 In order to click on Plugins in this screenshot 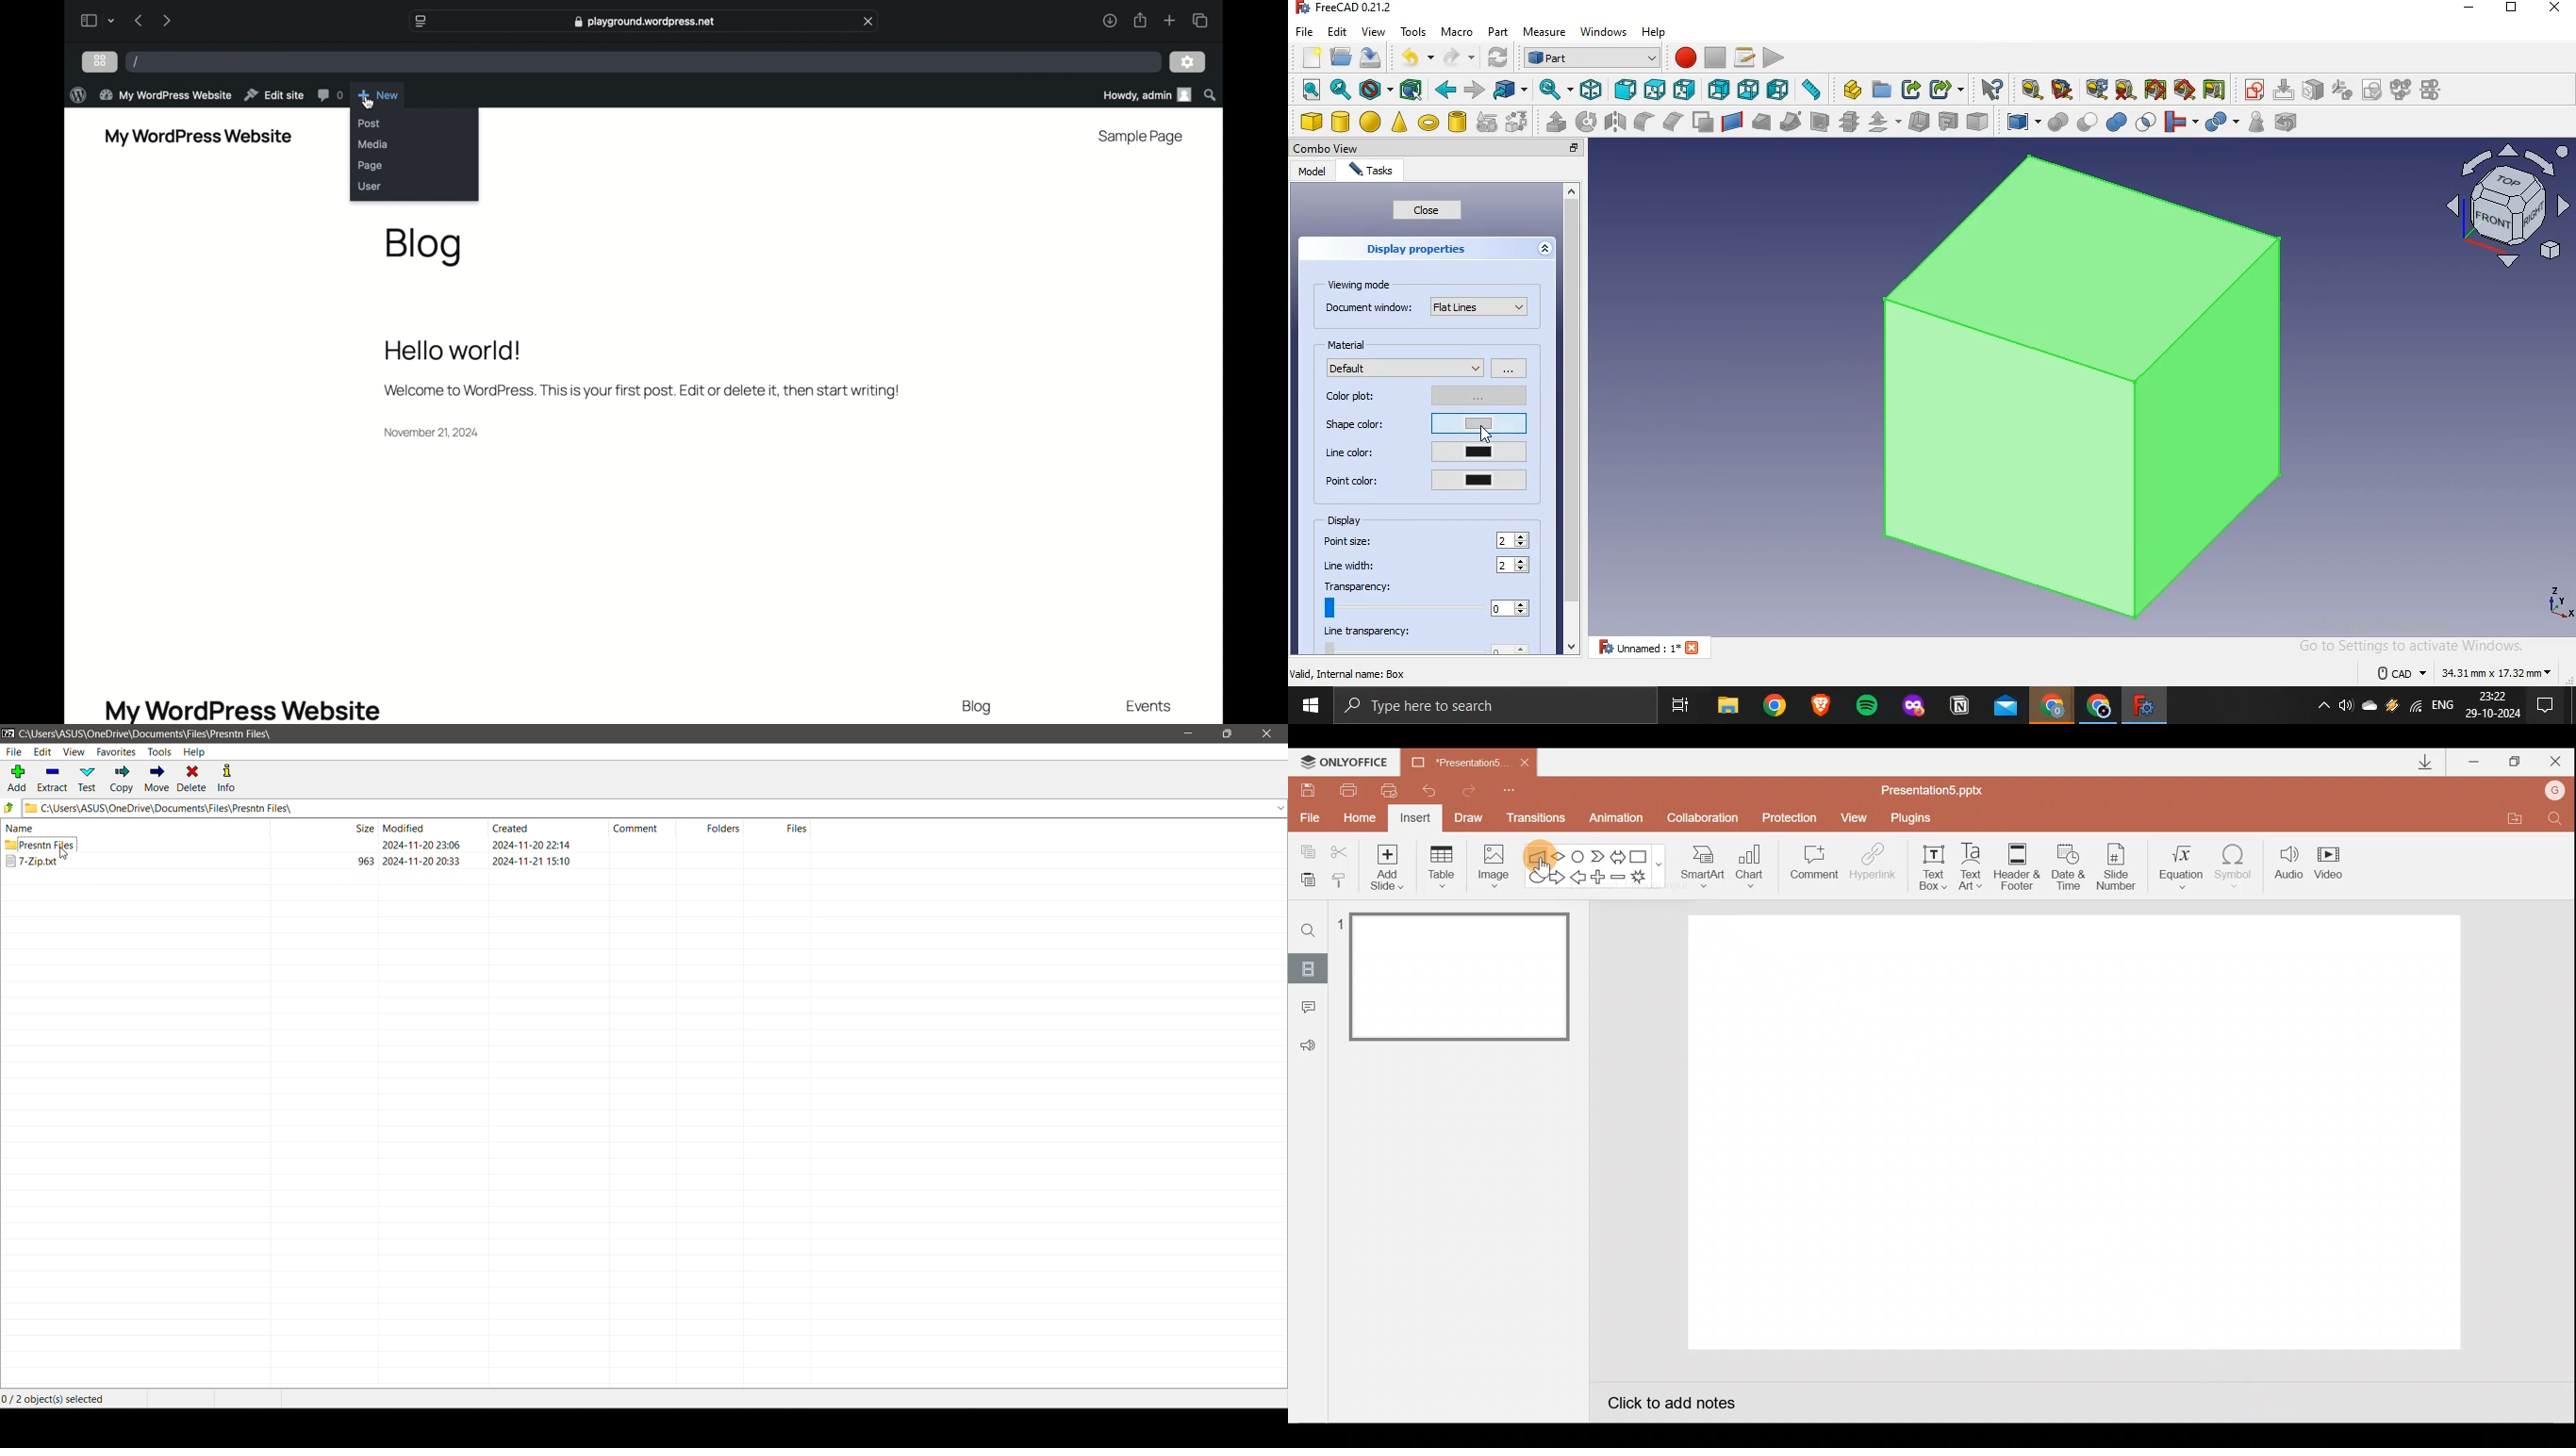, I will do `click(1914, 818)`.